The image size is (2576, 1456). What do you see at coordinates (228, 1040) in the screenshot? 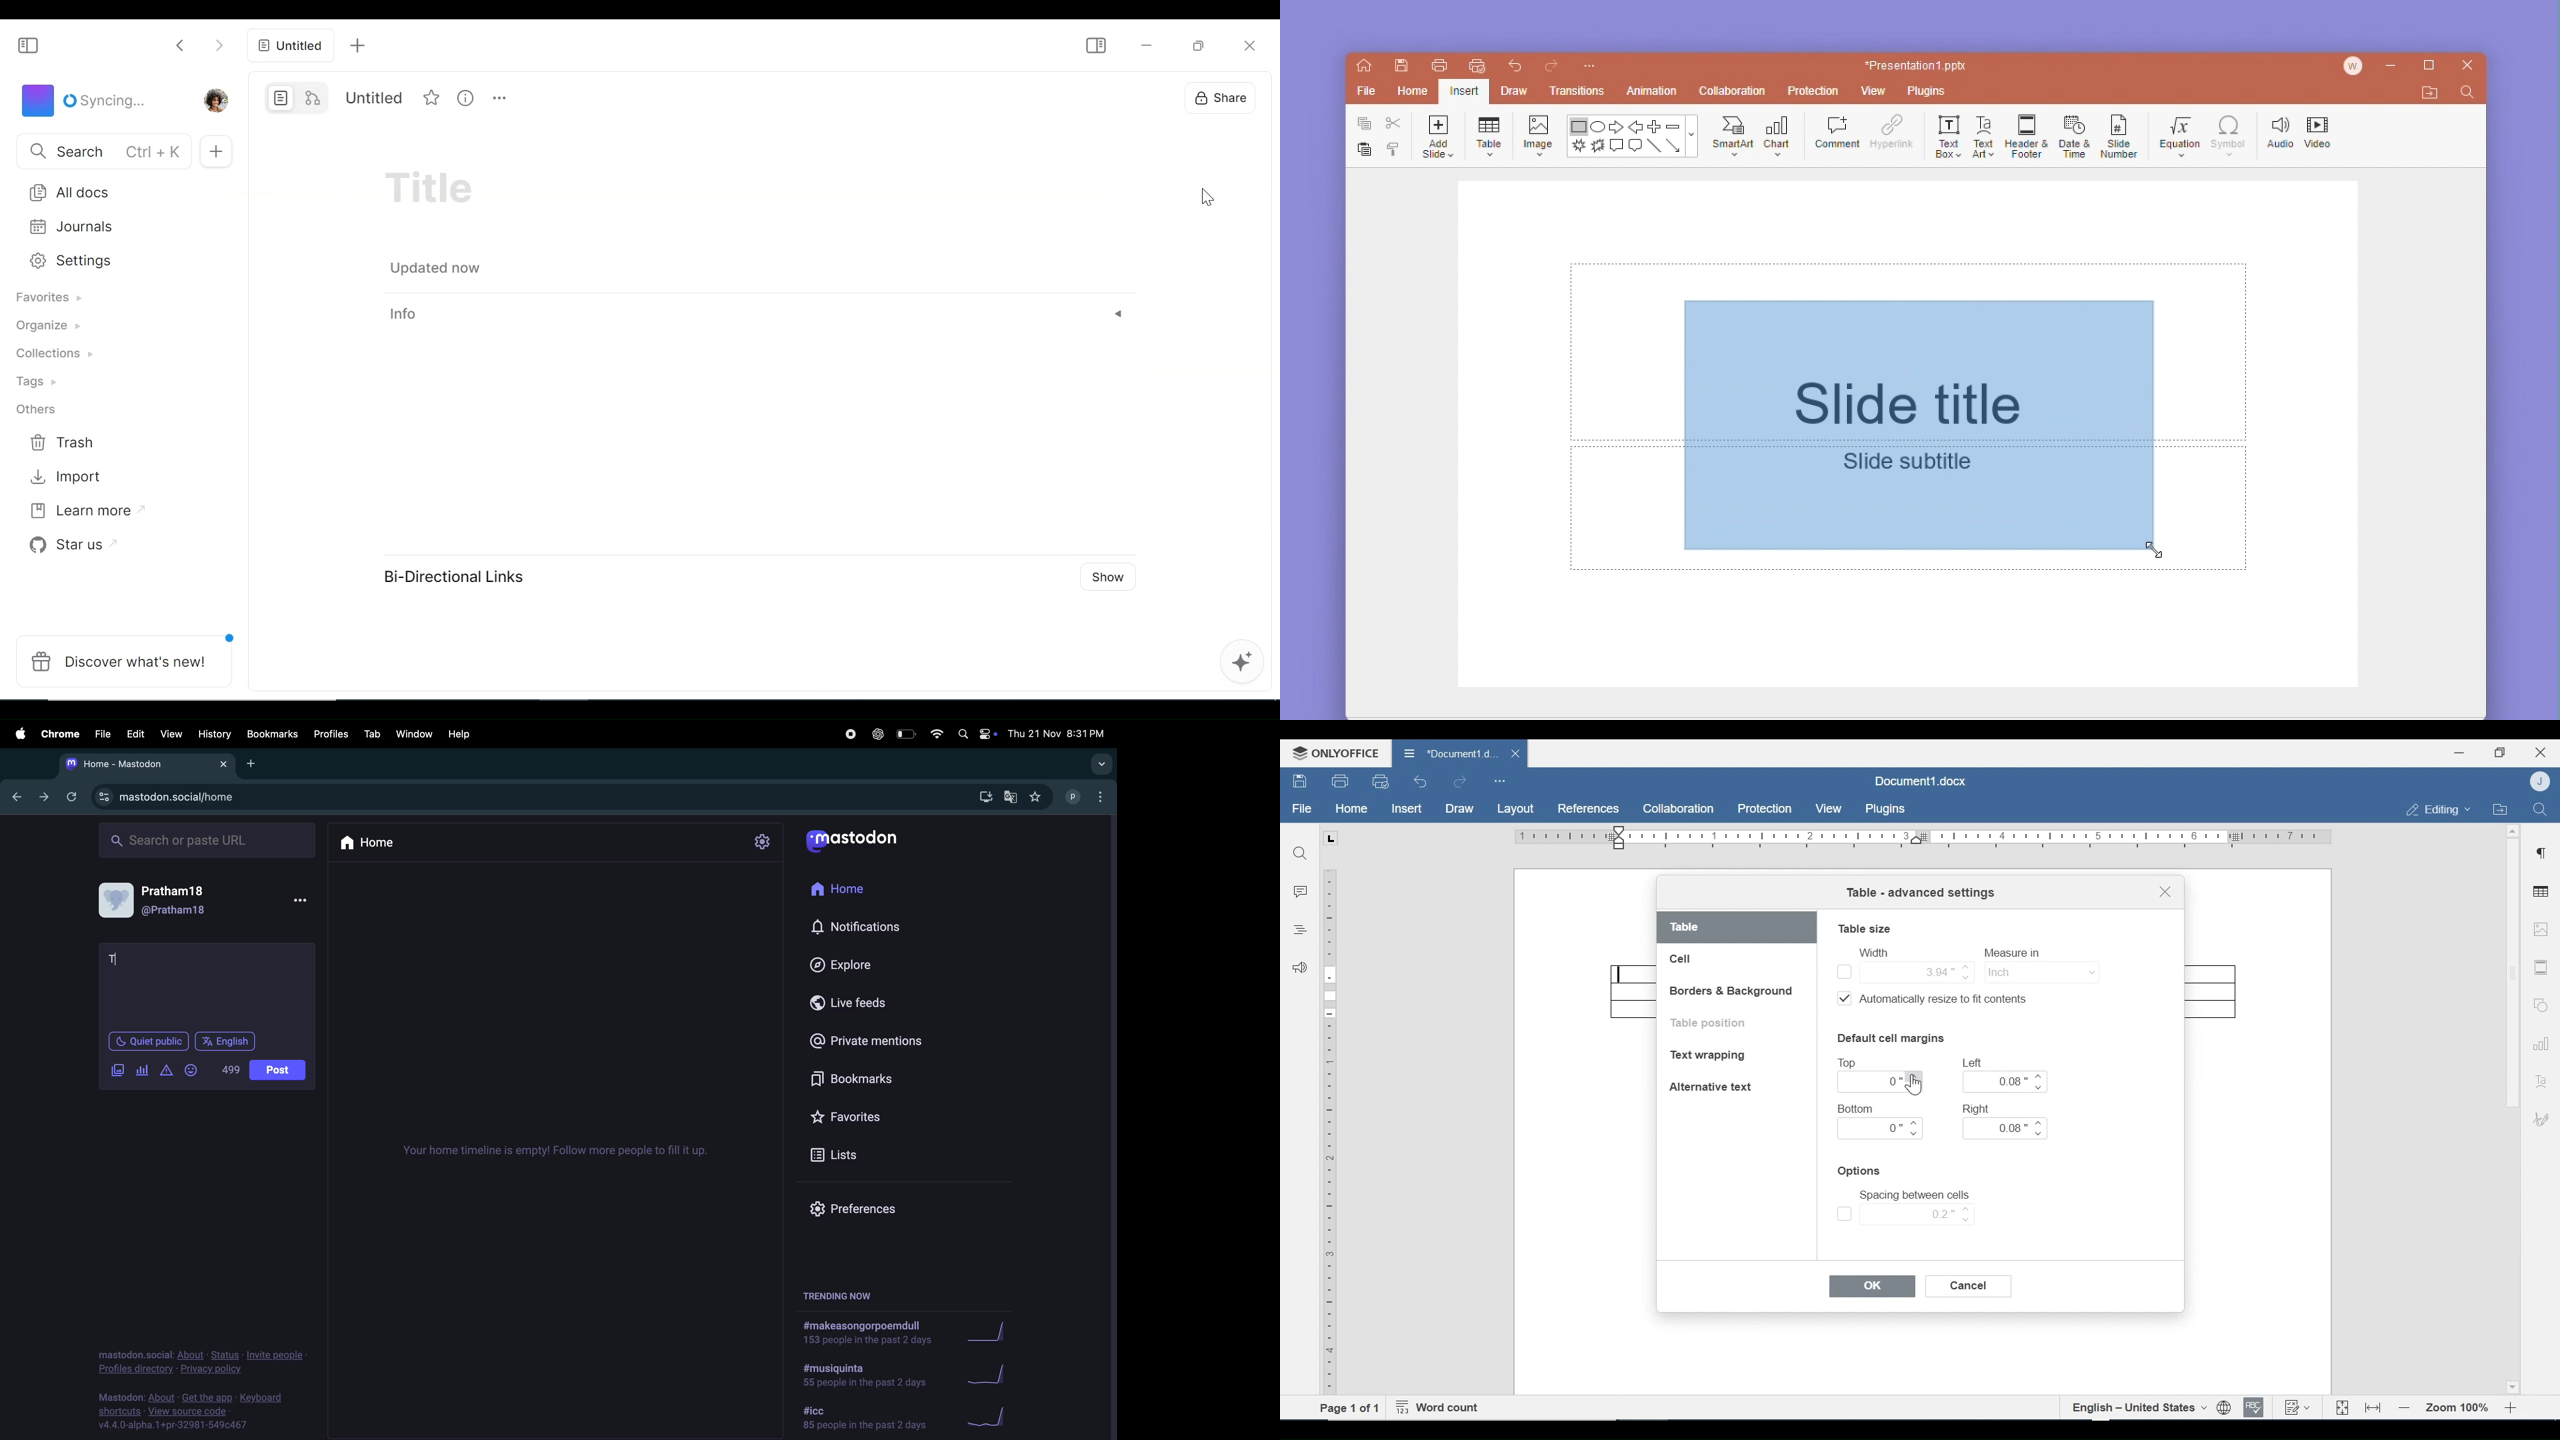
I see `language` at bounding box center [228, 1040].